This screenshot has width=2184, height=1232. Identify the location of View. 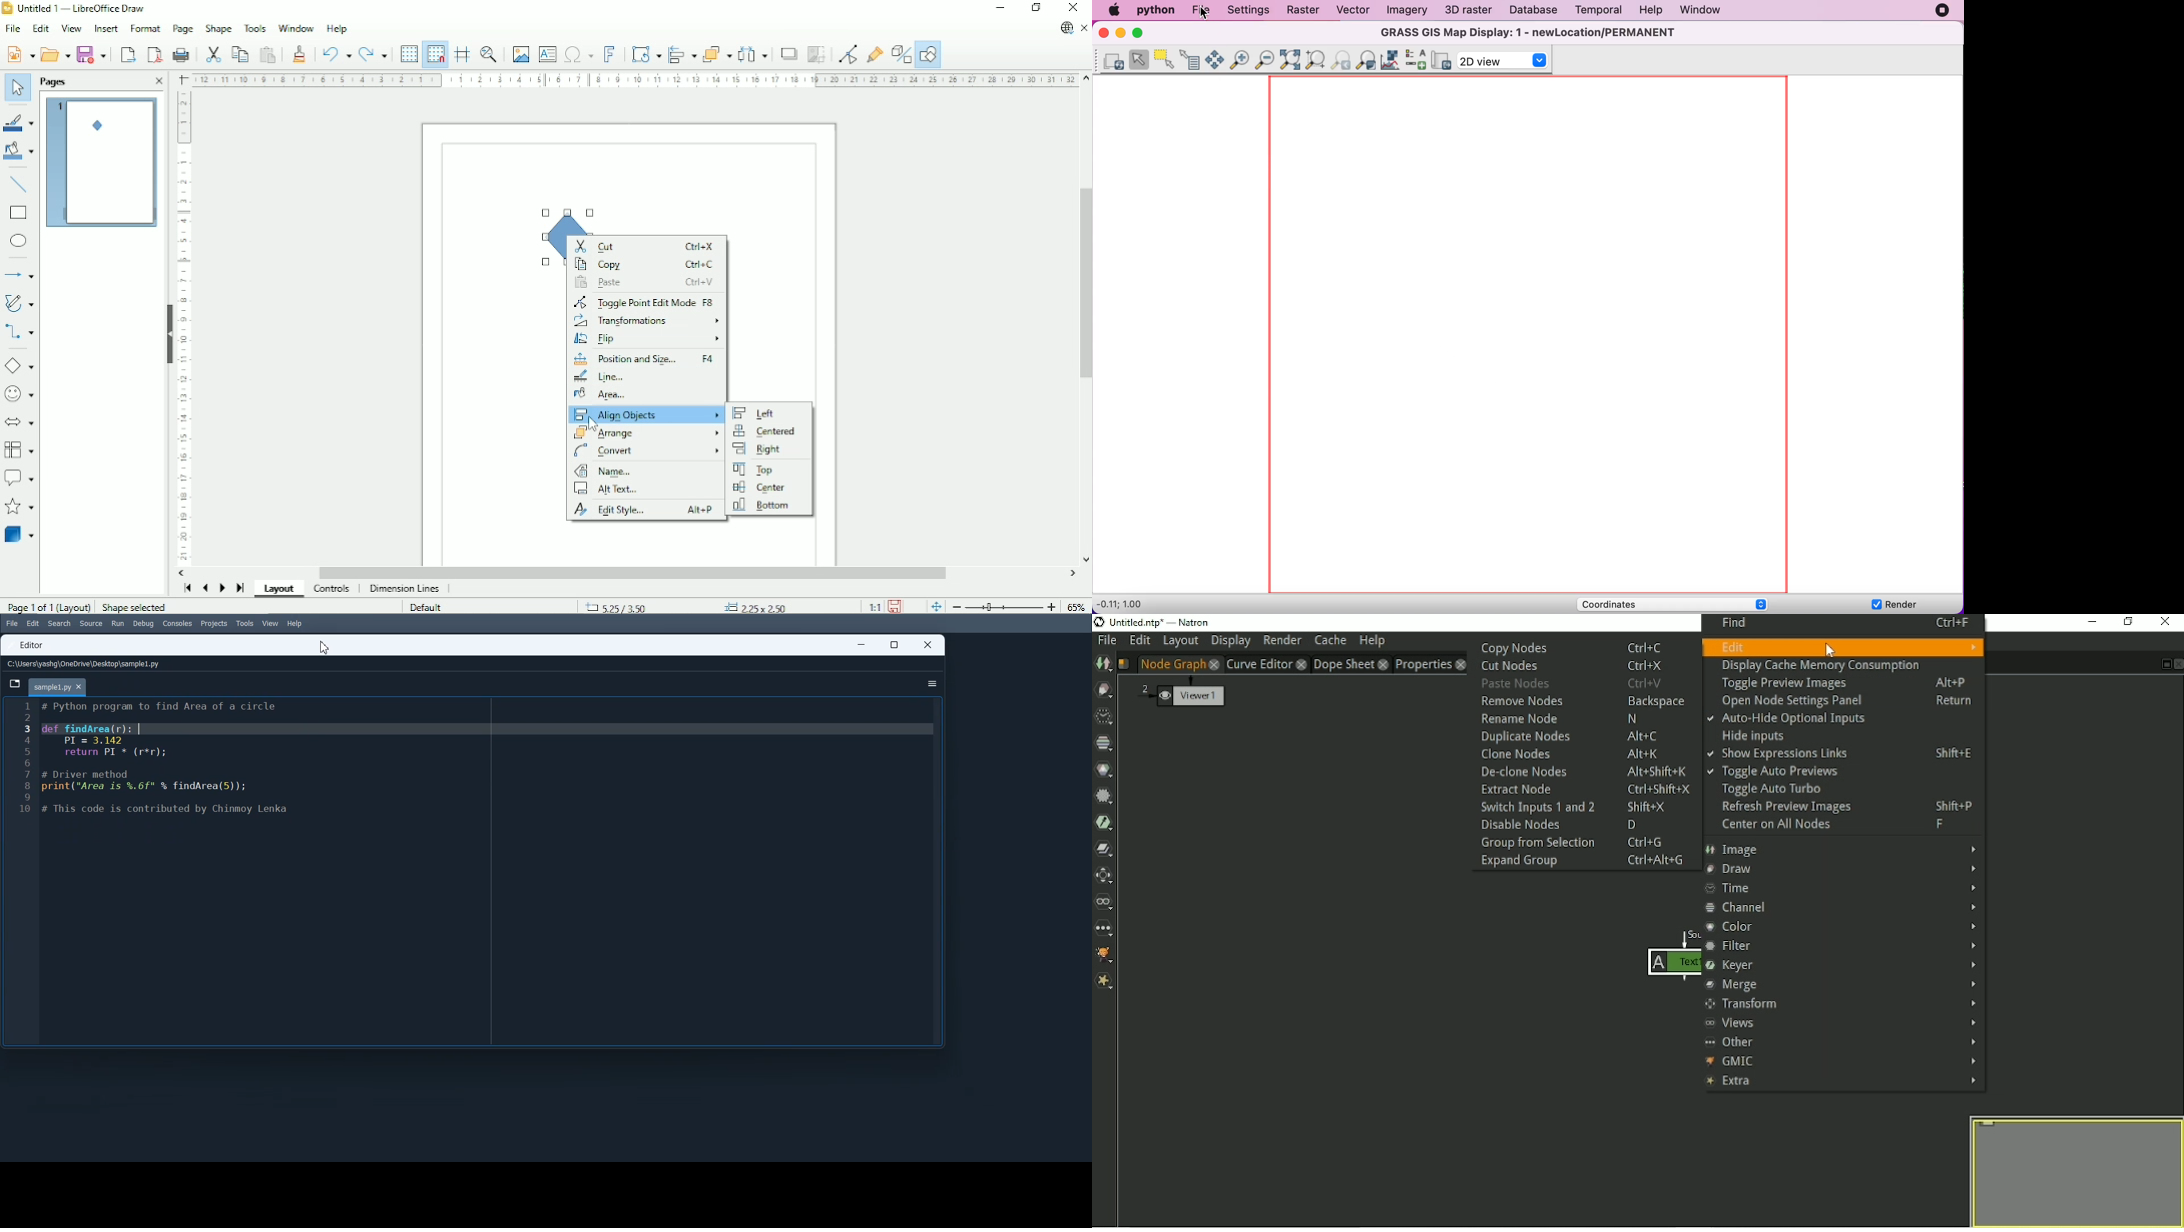
(73, 28).